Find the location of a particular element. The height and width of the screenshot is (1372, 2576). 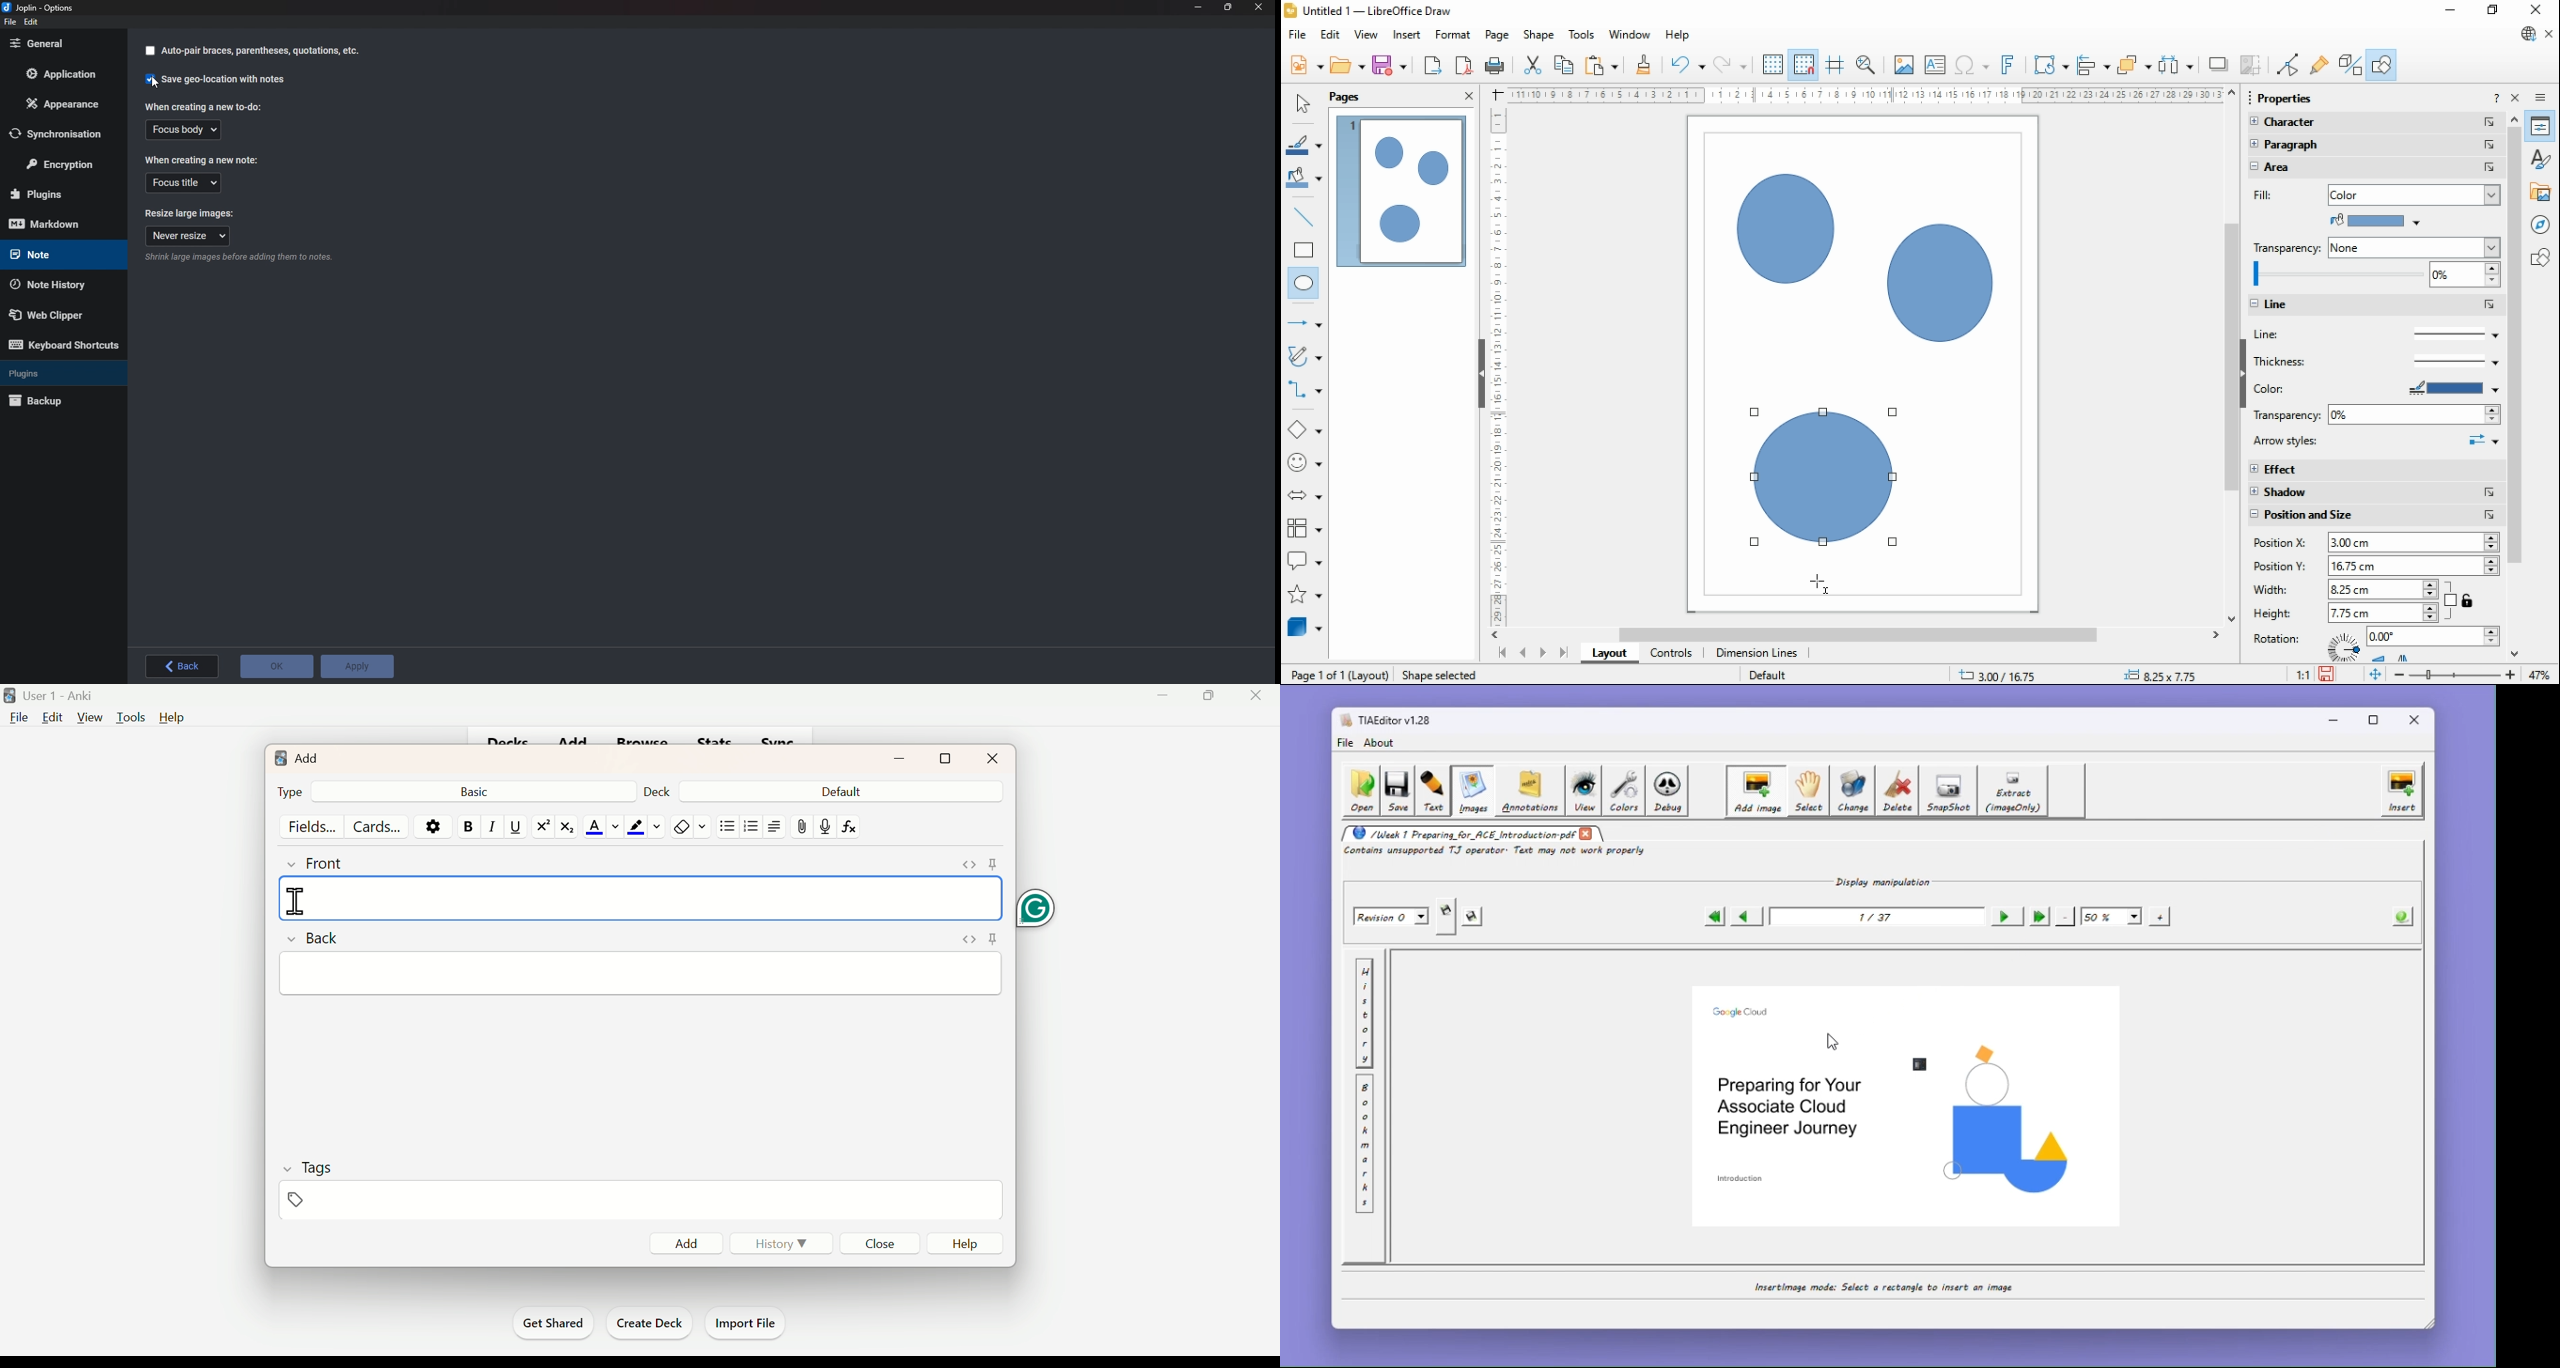

hide is located at coordinates (2242, 374).